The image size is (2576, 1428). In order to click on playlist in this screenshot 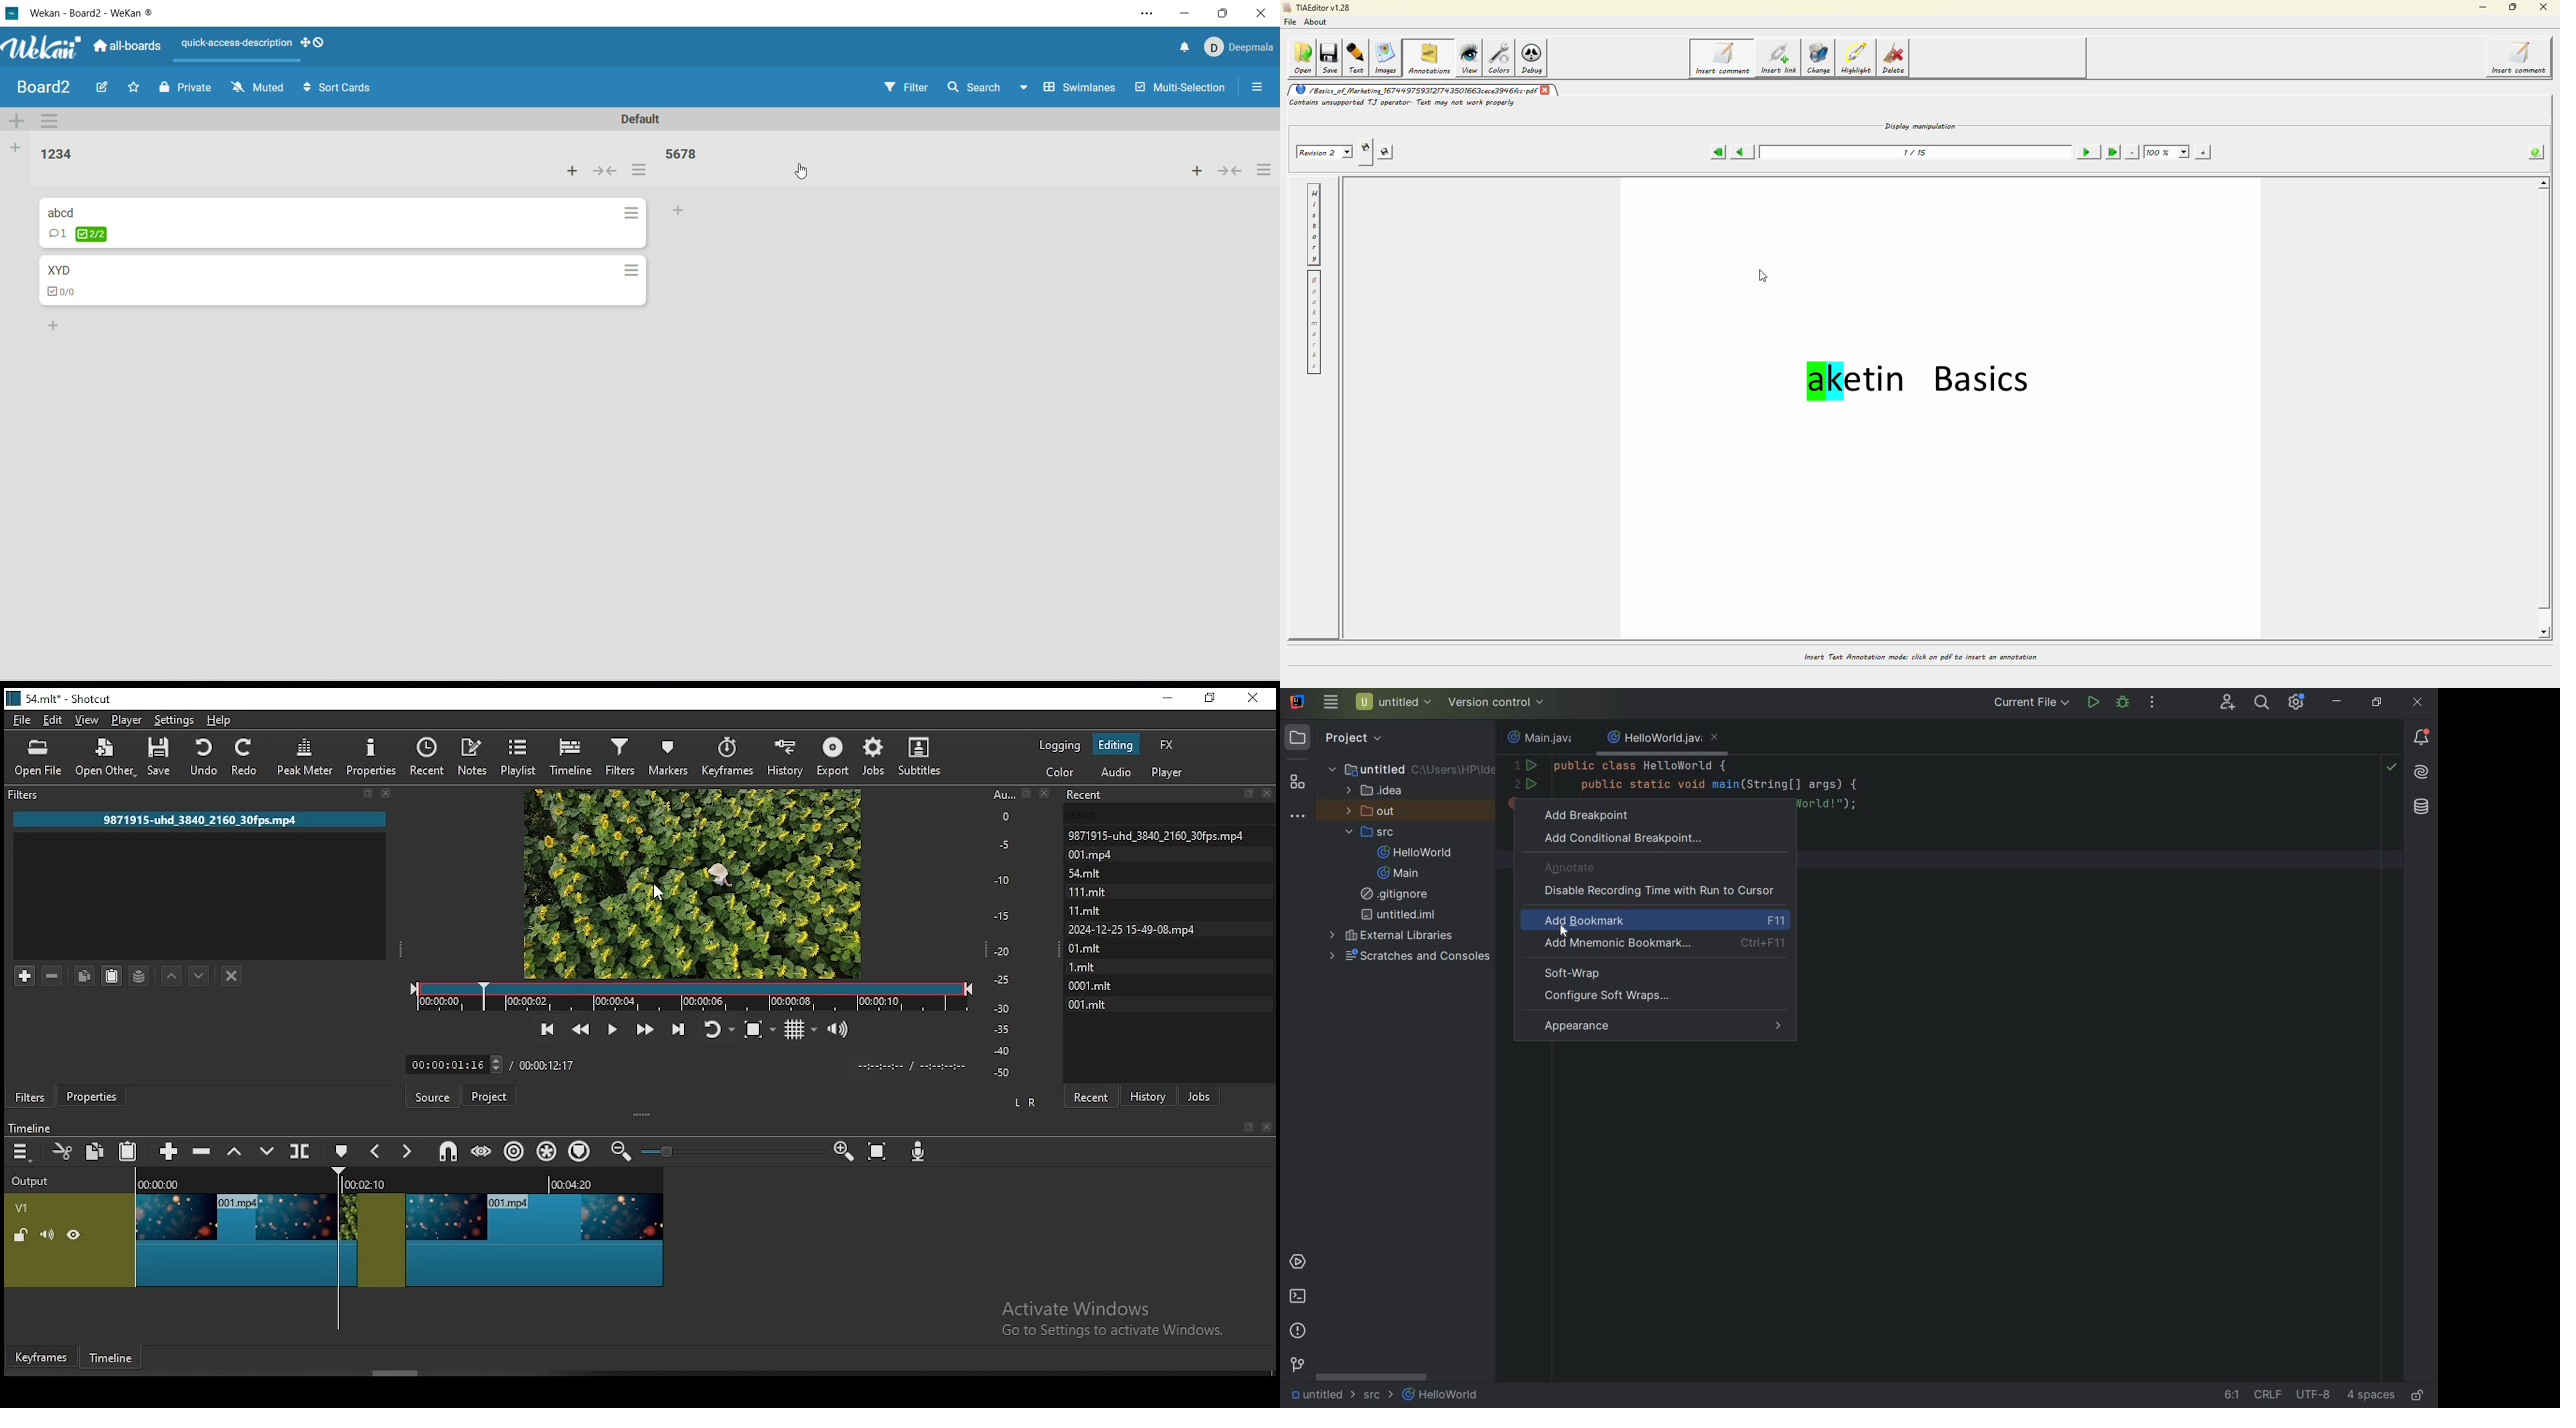, I will do `click(516, 755)`.